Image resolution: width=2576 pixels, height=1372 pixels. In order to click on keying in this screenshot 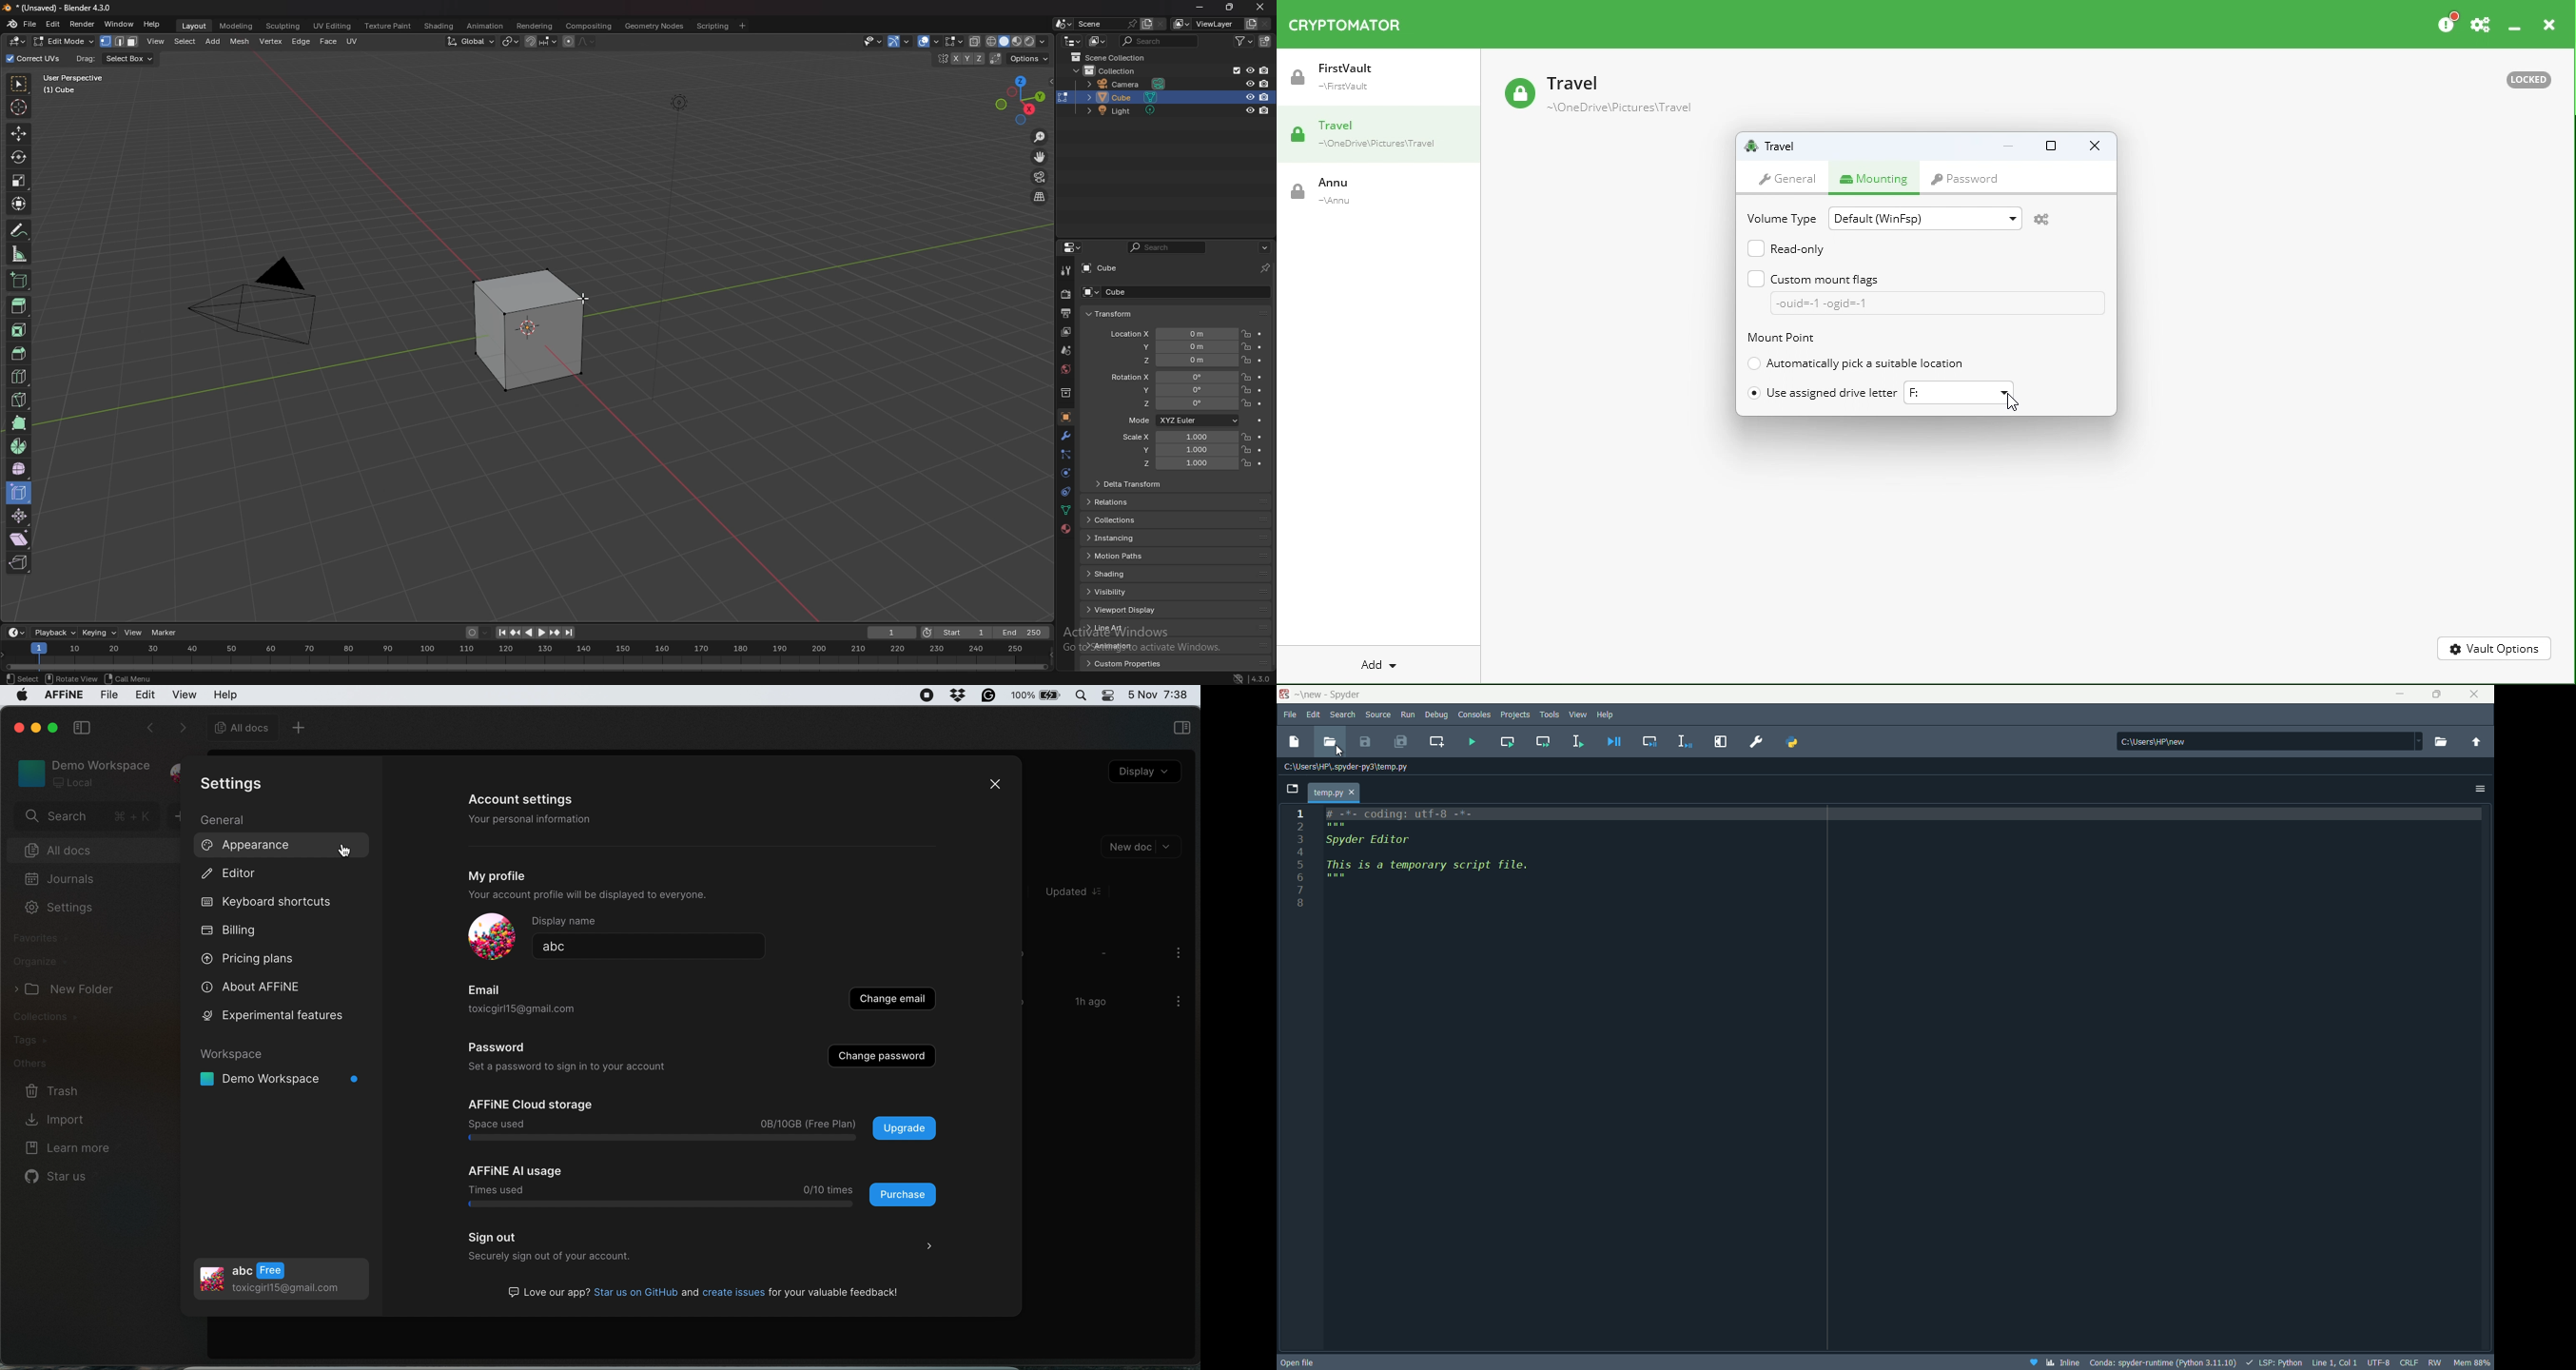, I will do `click(98, 633)`.